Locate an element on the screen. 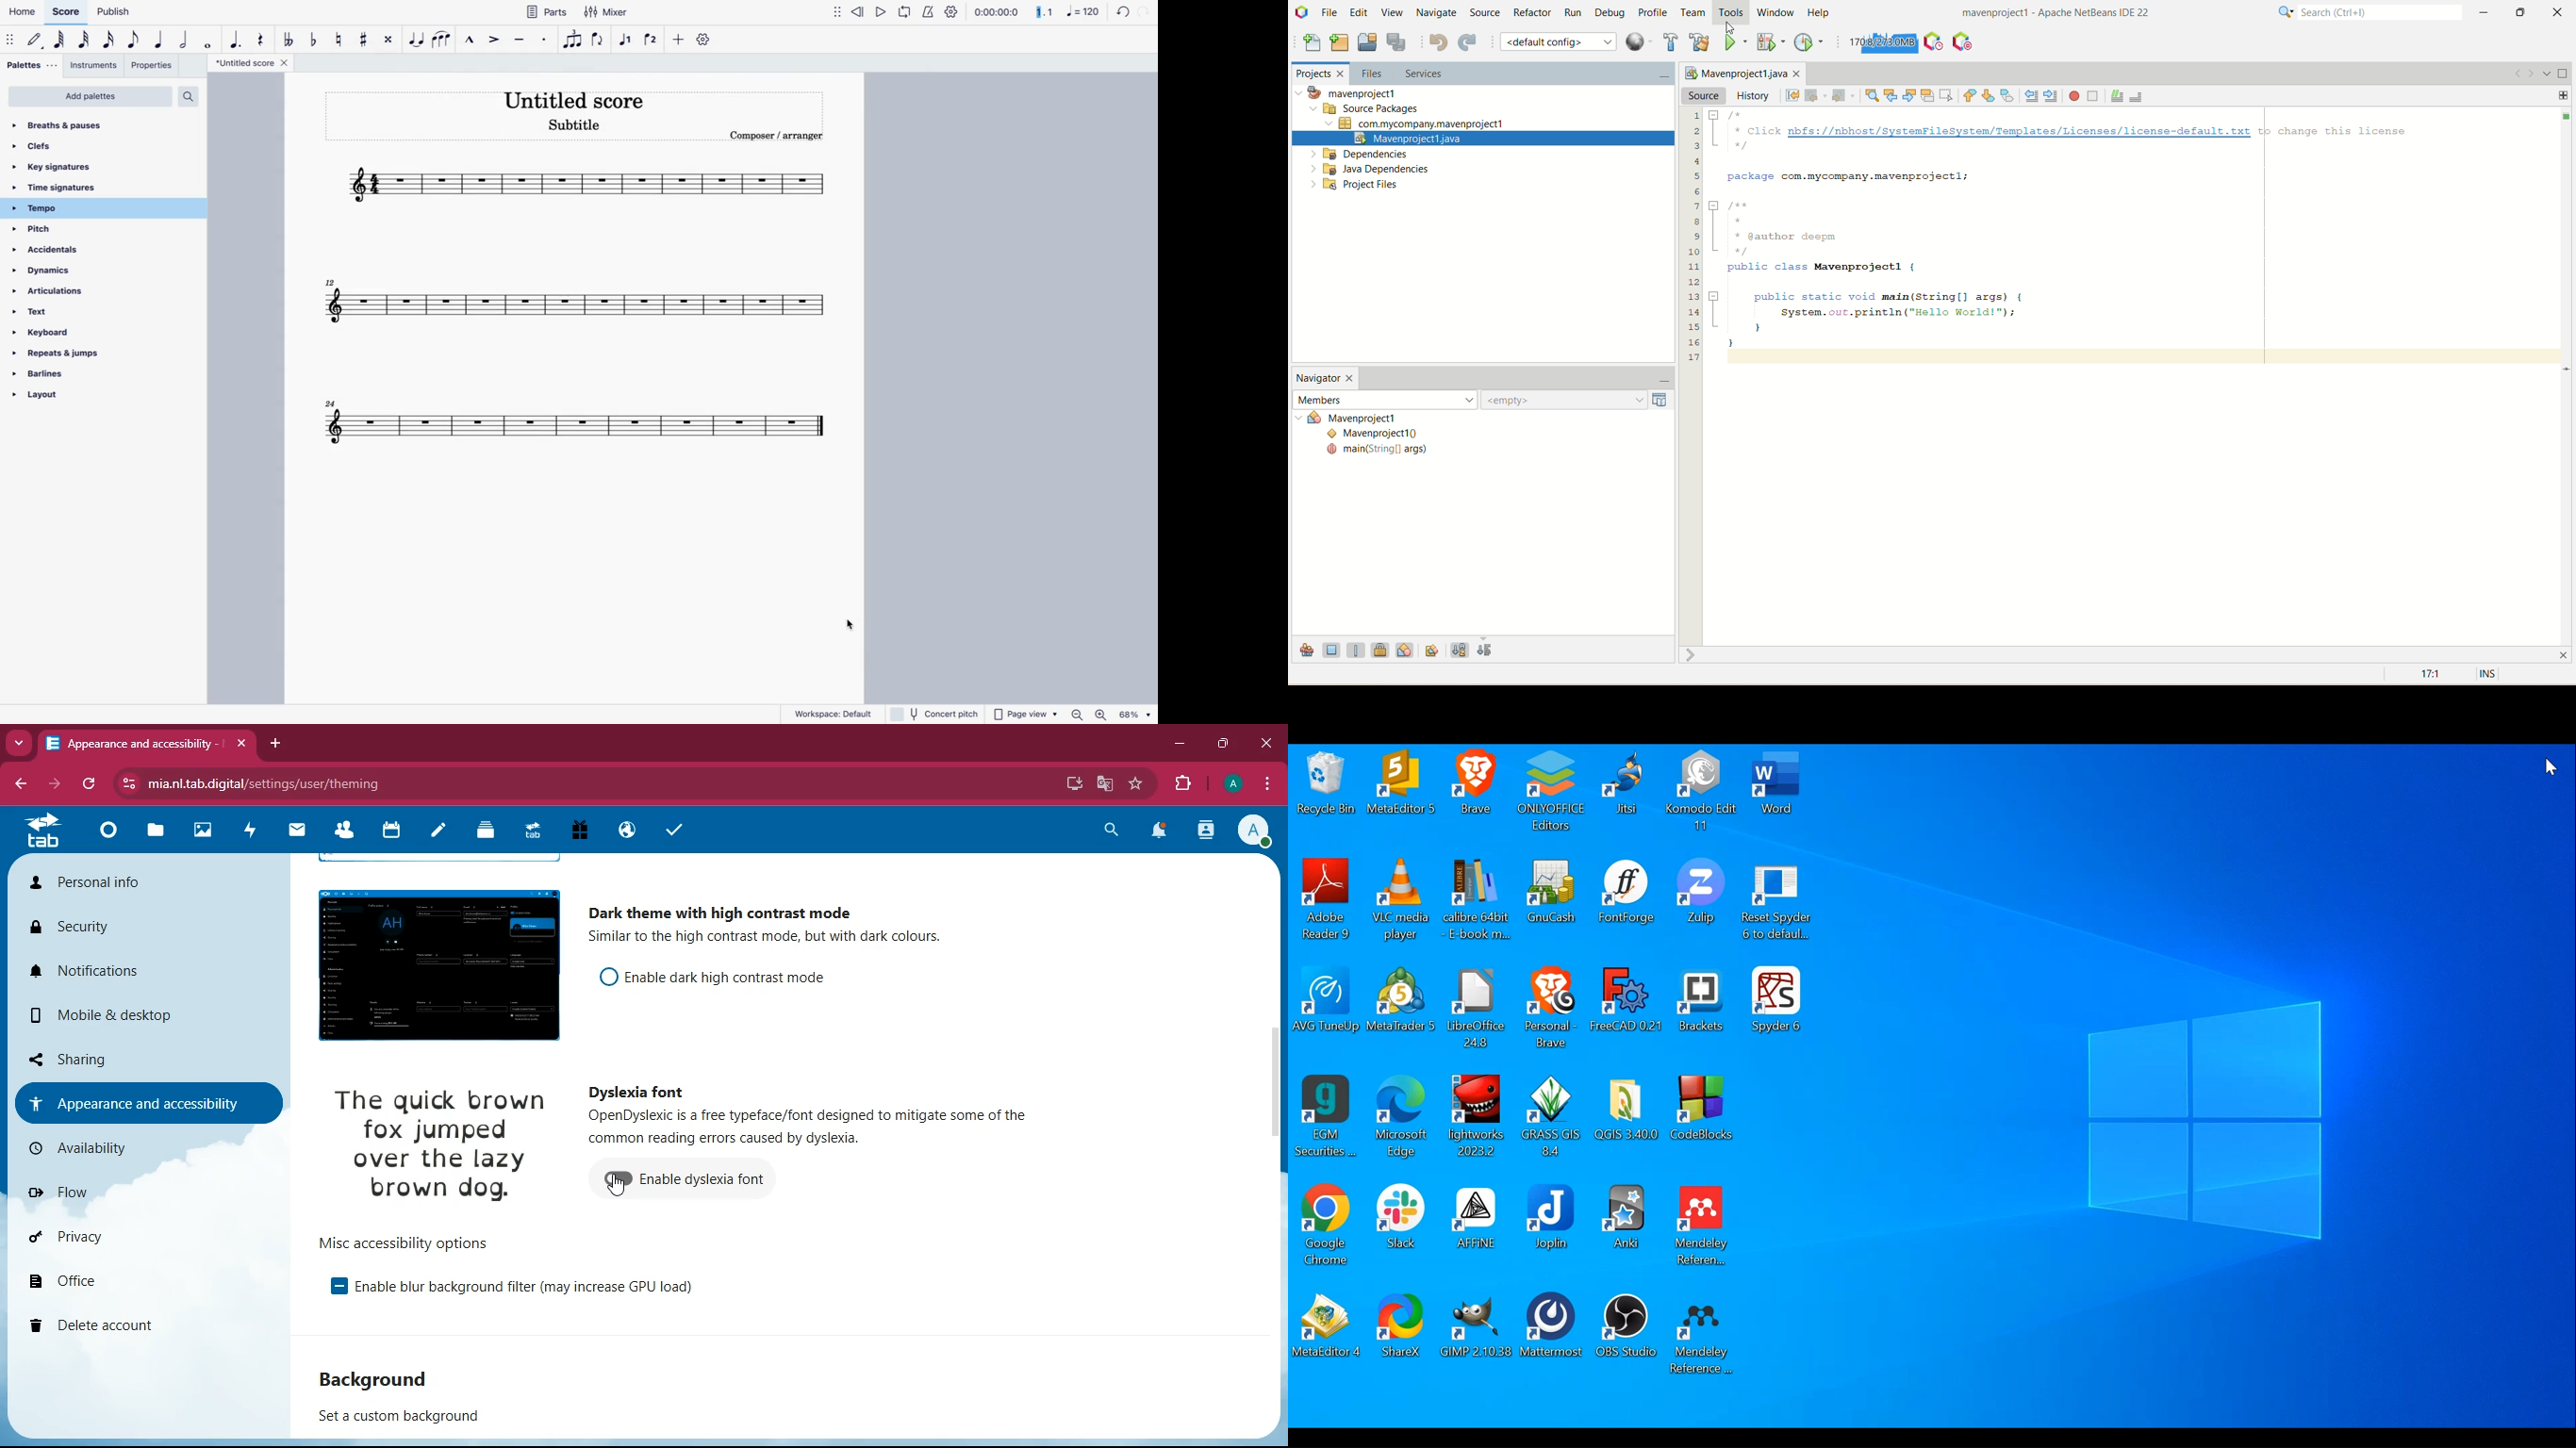 This screenshot has height=1456, width=2576. delete account is located at coordinates (129, 1325).